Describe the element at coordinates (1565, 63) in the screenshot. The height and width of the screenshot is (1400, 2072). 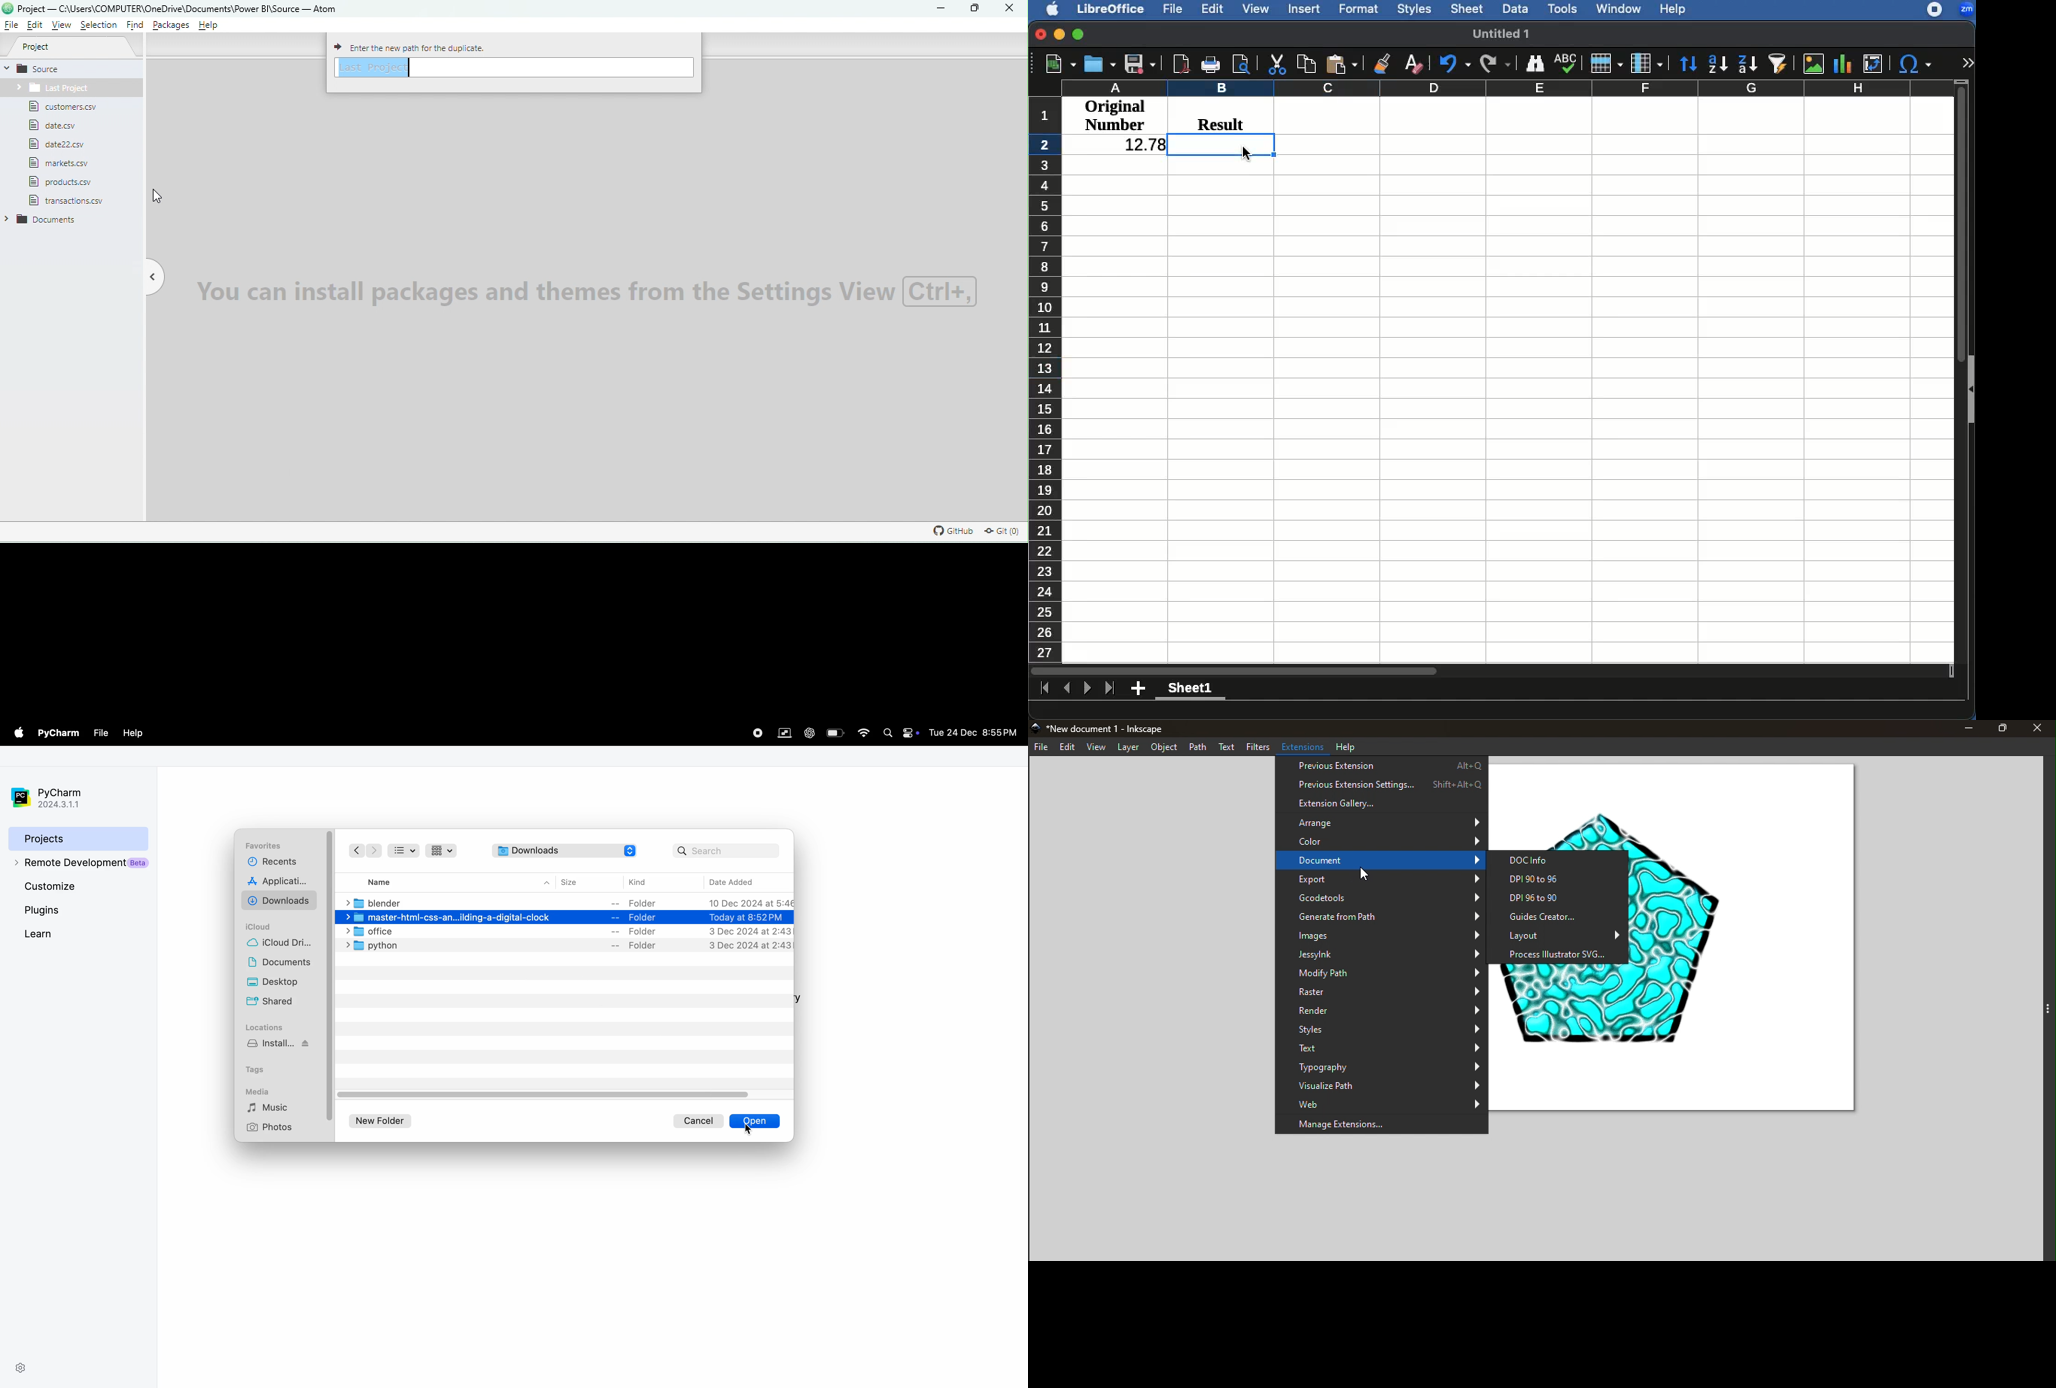
I see `Spellcheck` at that location.